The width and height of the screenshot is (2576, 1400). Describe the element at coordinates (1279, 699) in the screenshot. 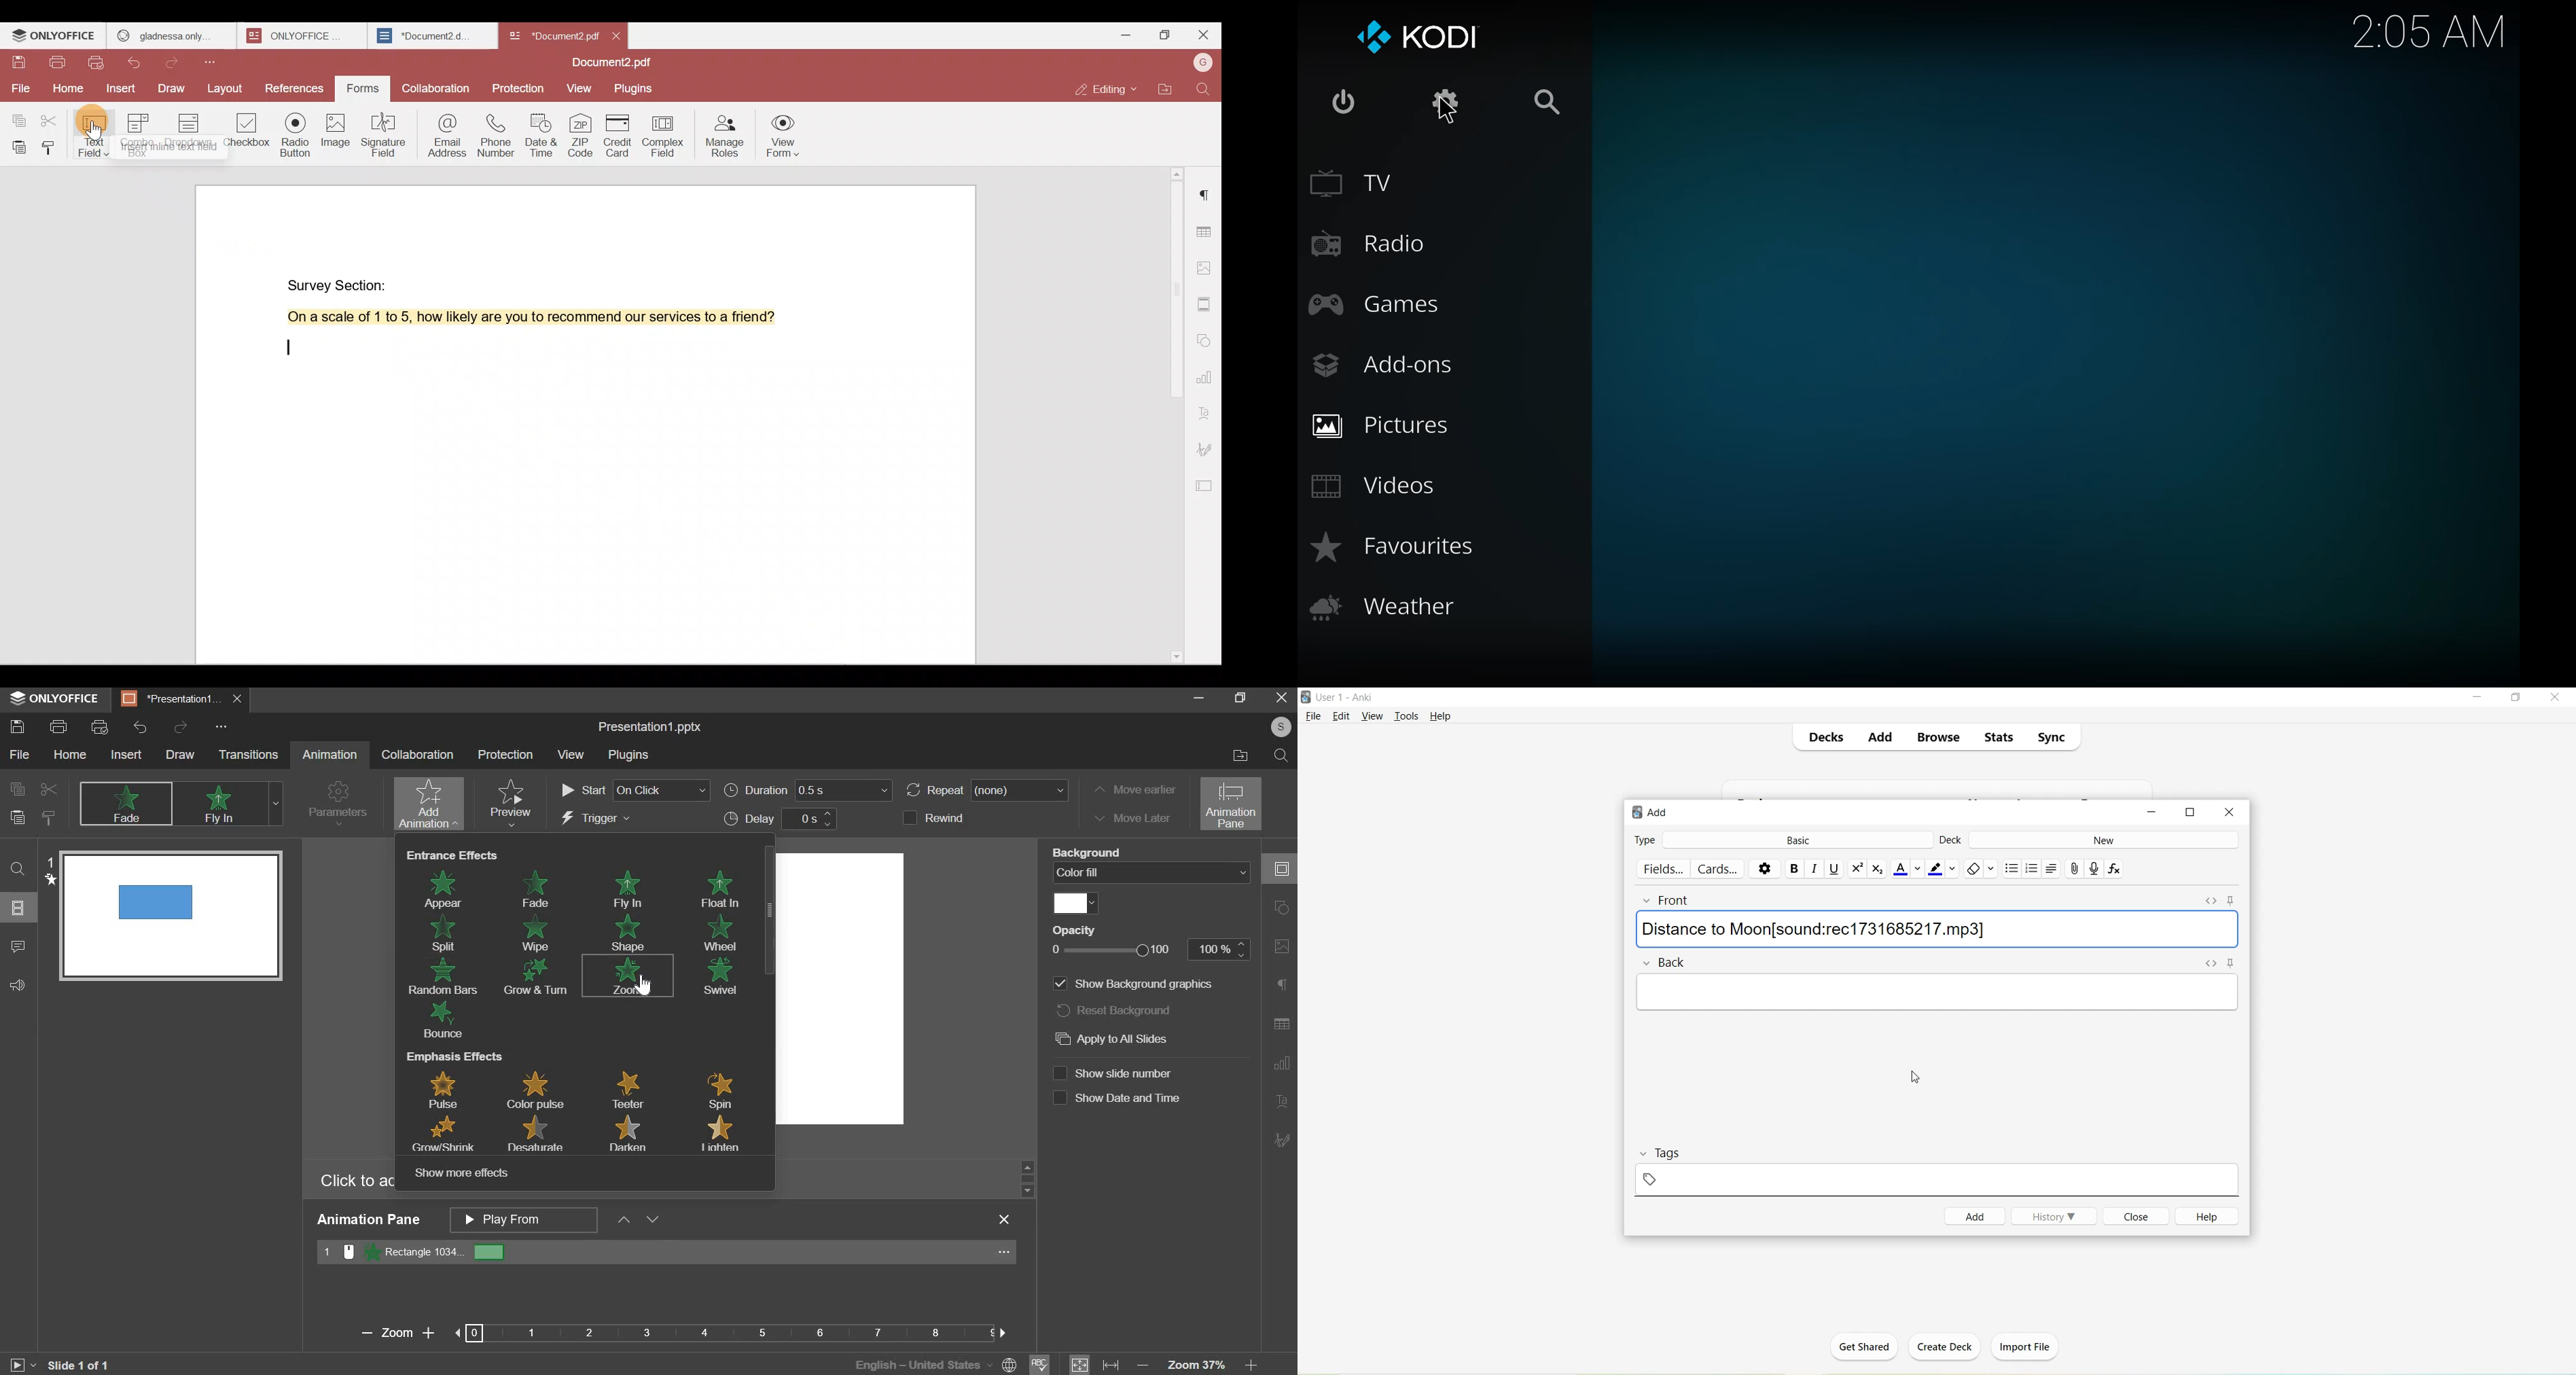

I see `exit` at that location.